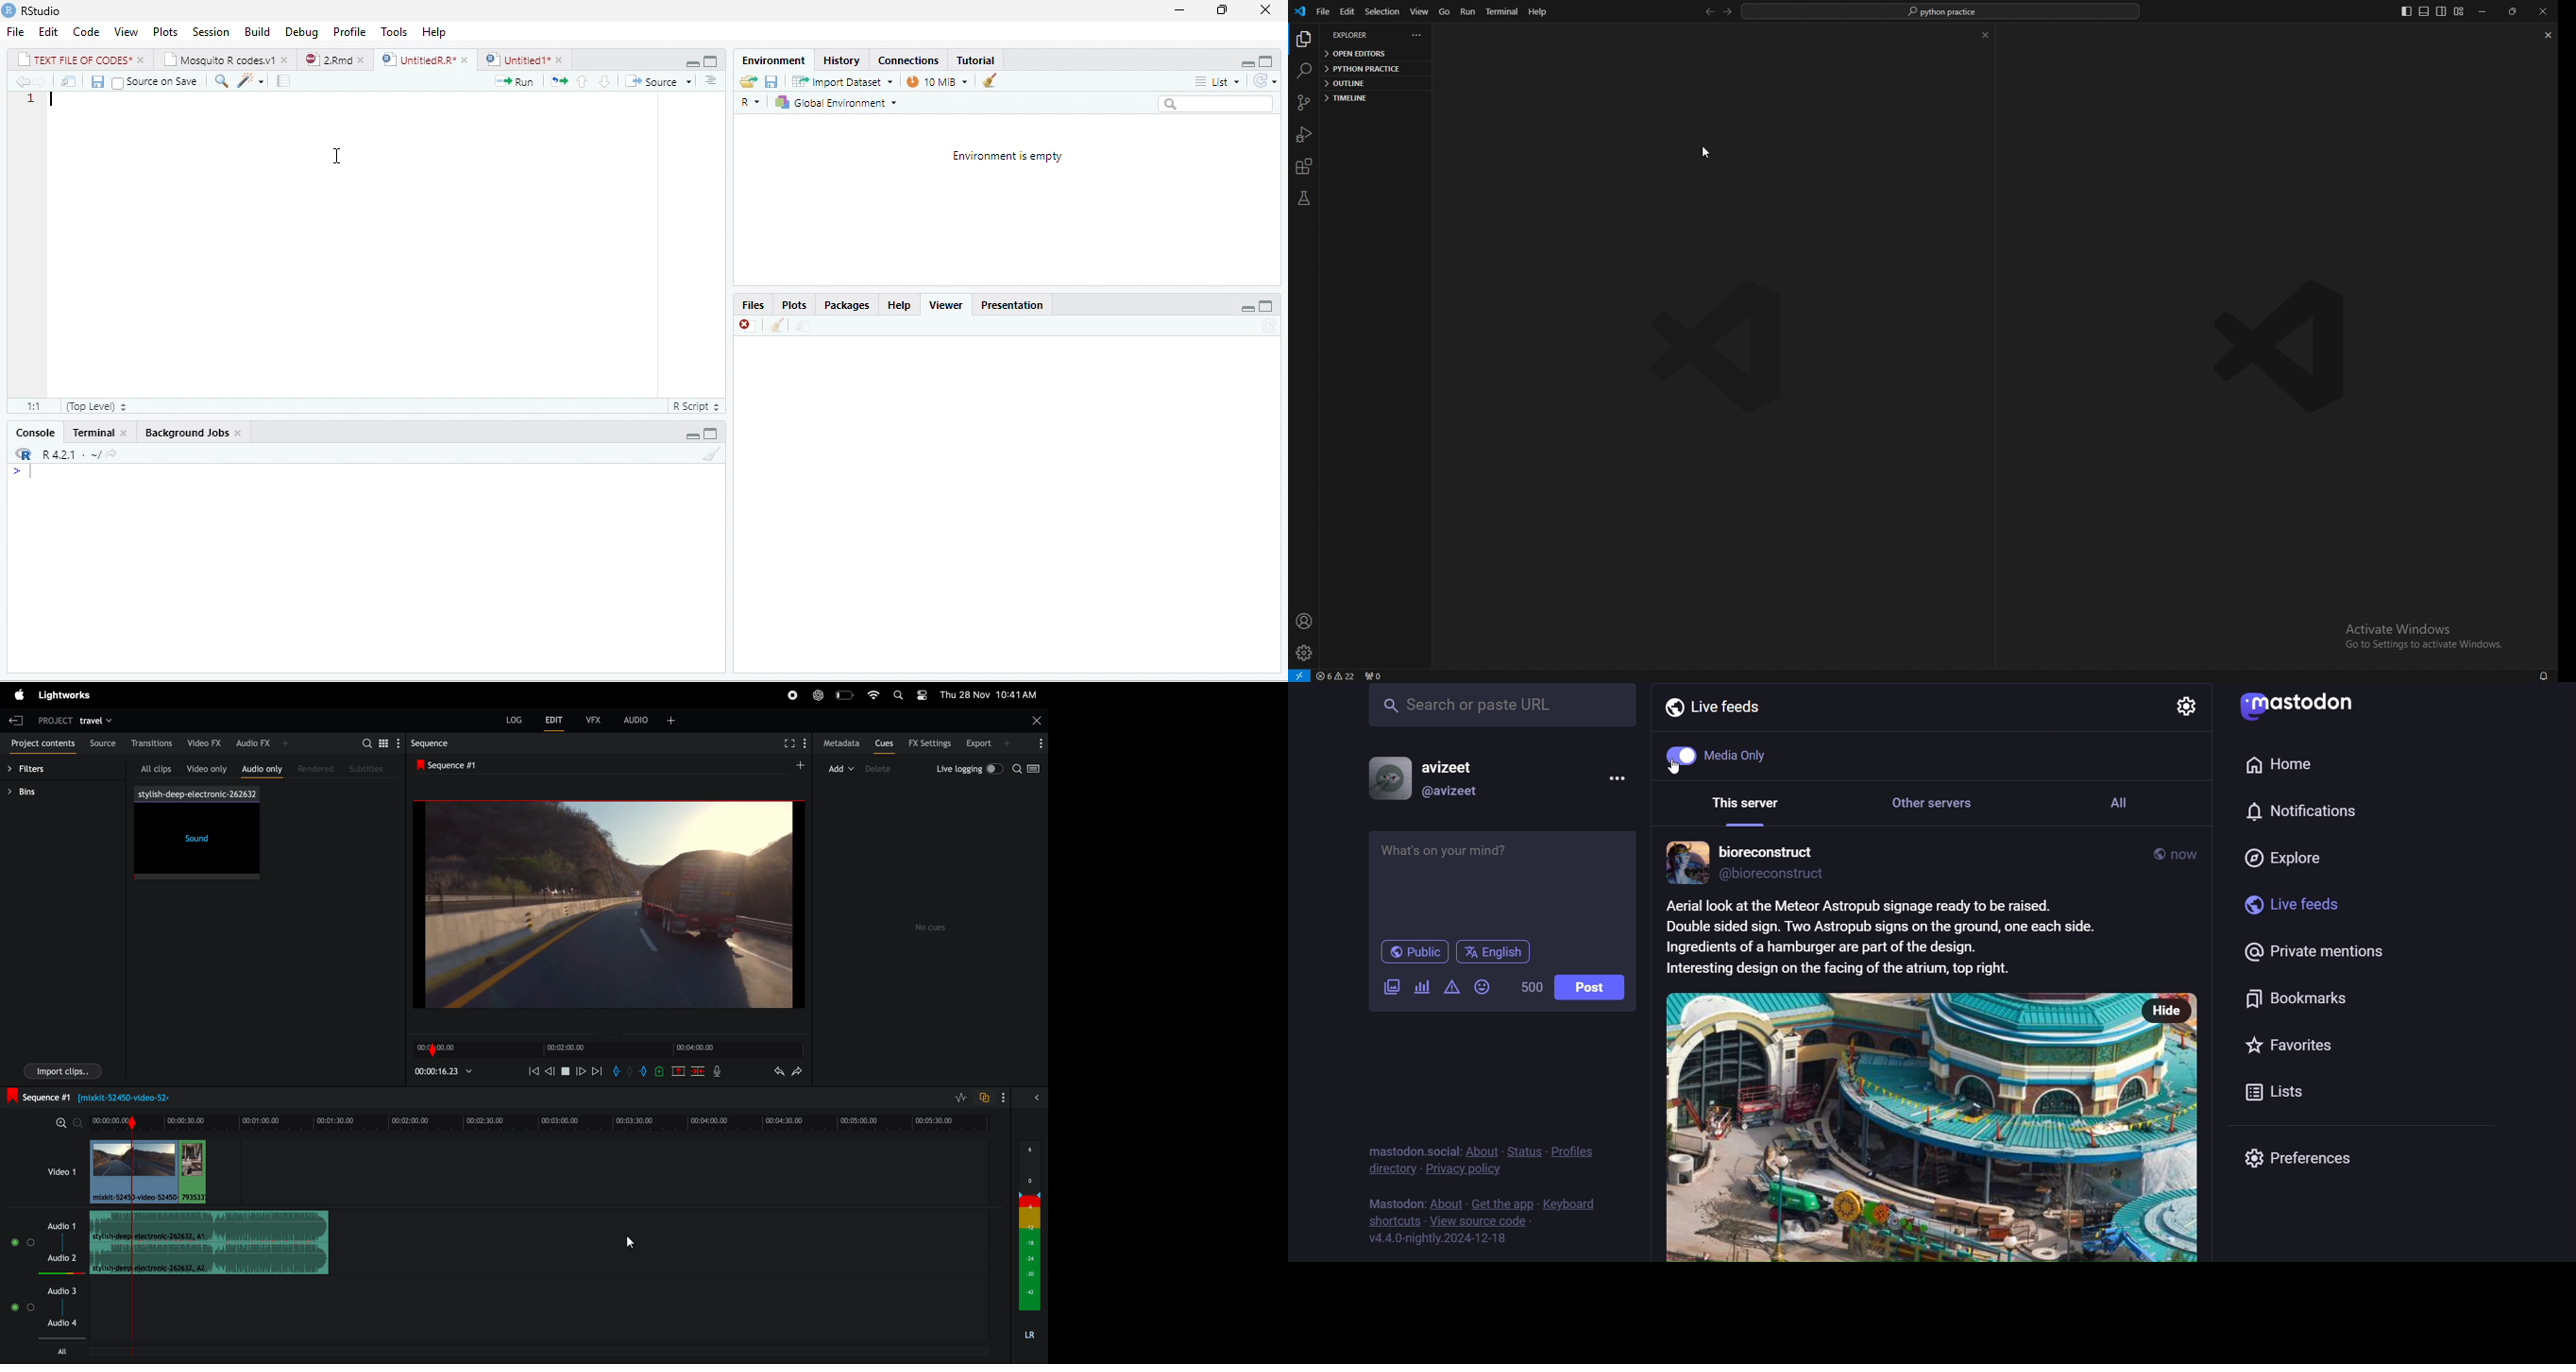 This screenshot has height=1372, width=2576. I want to click on nudge back one fame, so click(551, 1070).